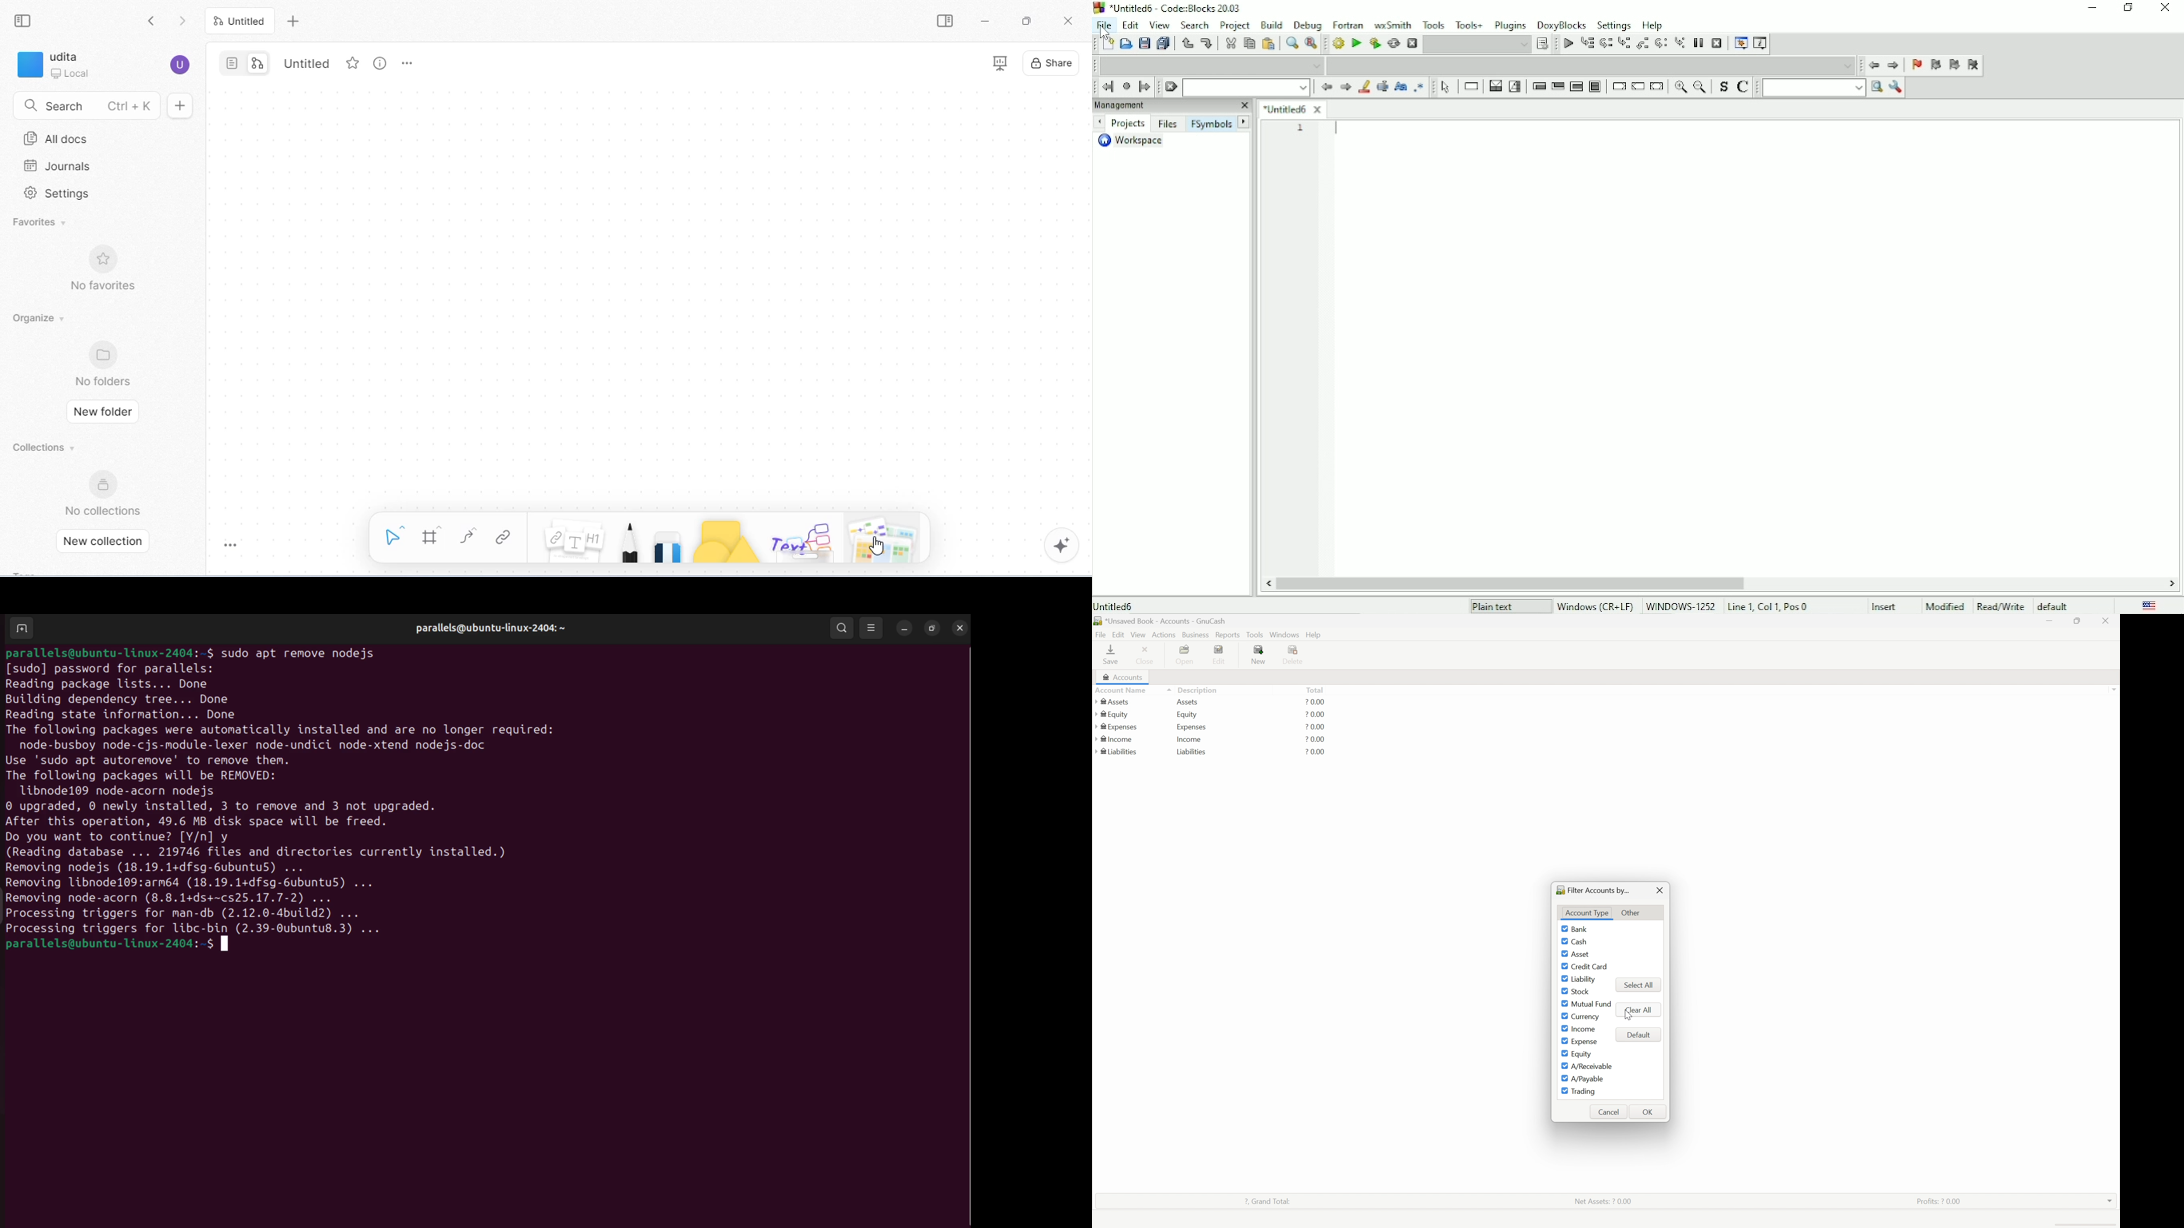  Describe the element at coordinates (233, 63) in the screenshot. I see `page mode` at that location.